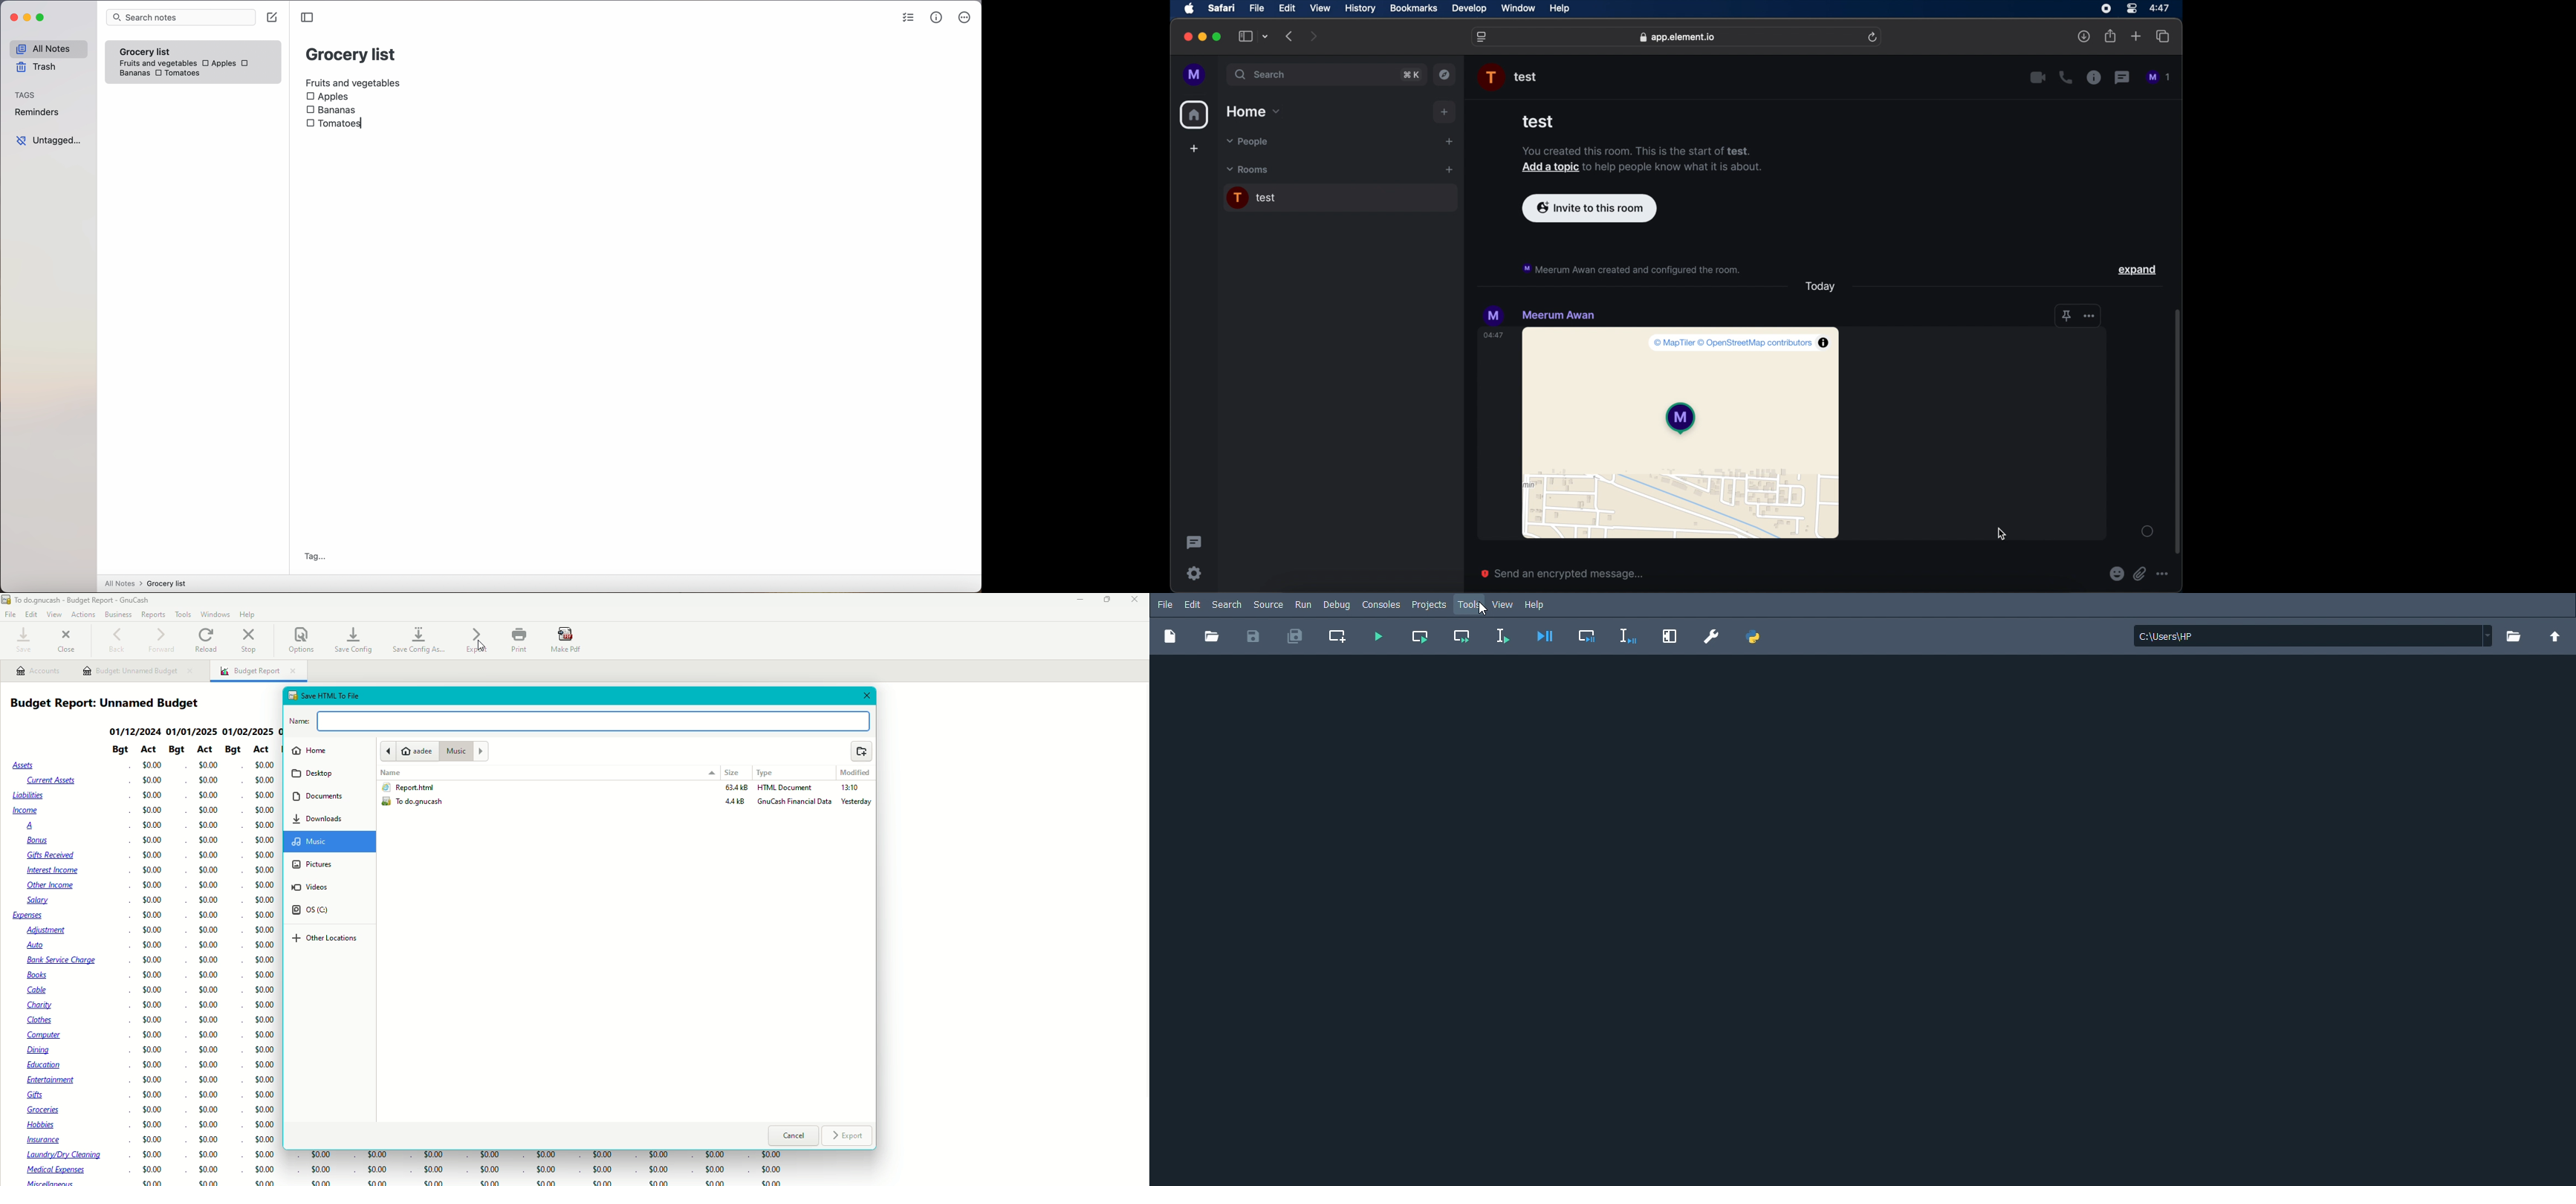 This screenshot has height=1204, width=2576. I want to click on Report, so click(407, 787).